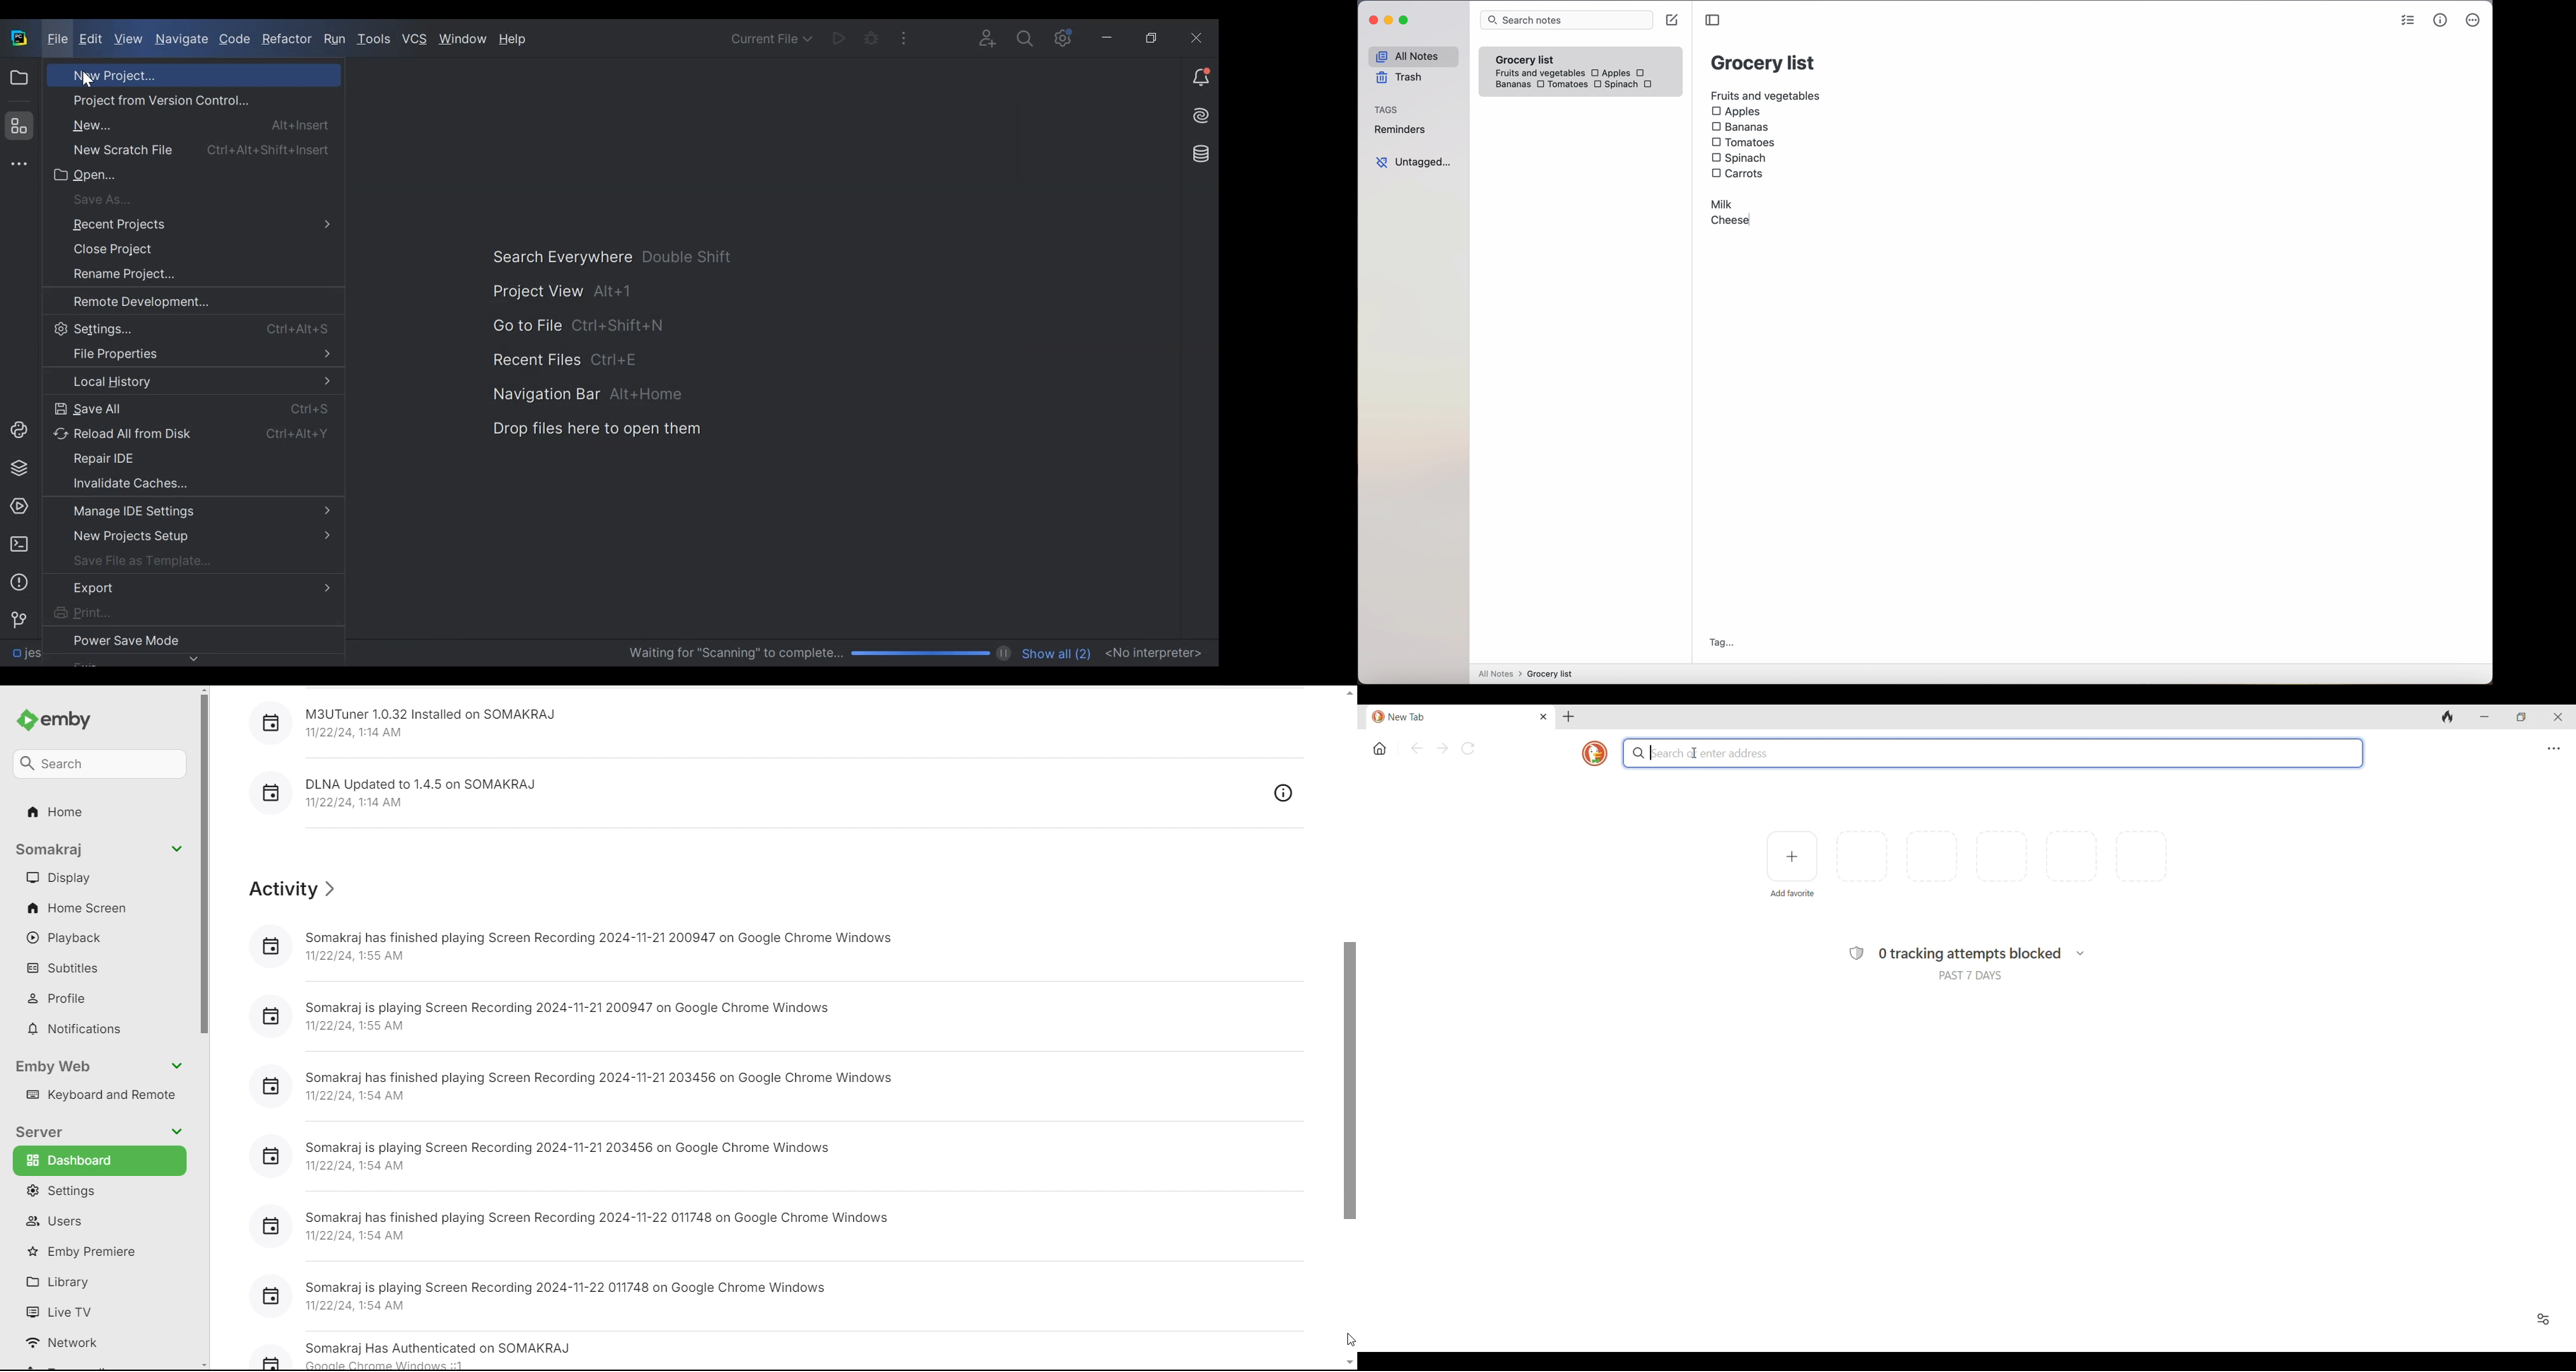 The width and height of the screenshot is (2576, 1372). Describe the element at coordinates (100, 1066) in the screenshot. I see `emby web` at that location.